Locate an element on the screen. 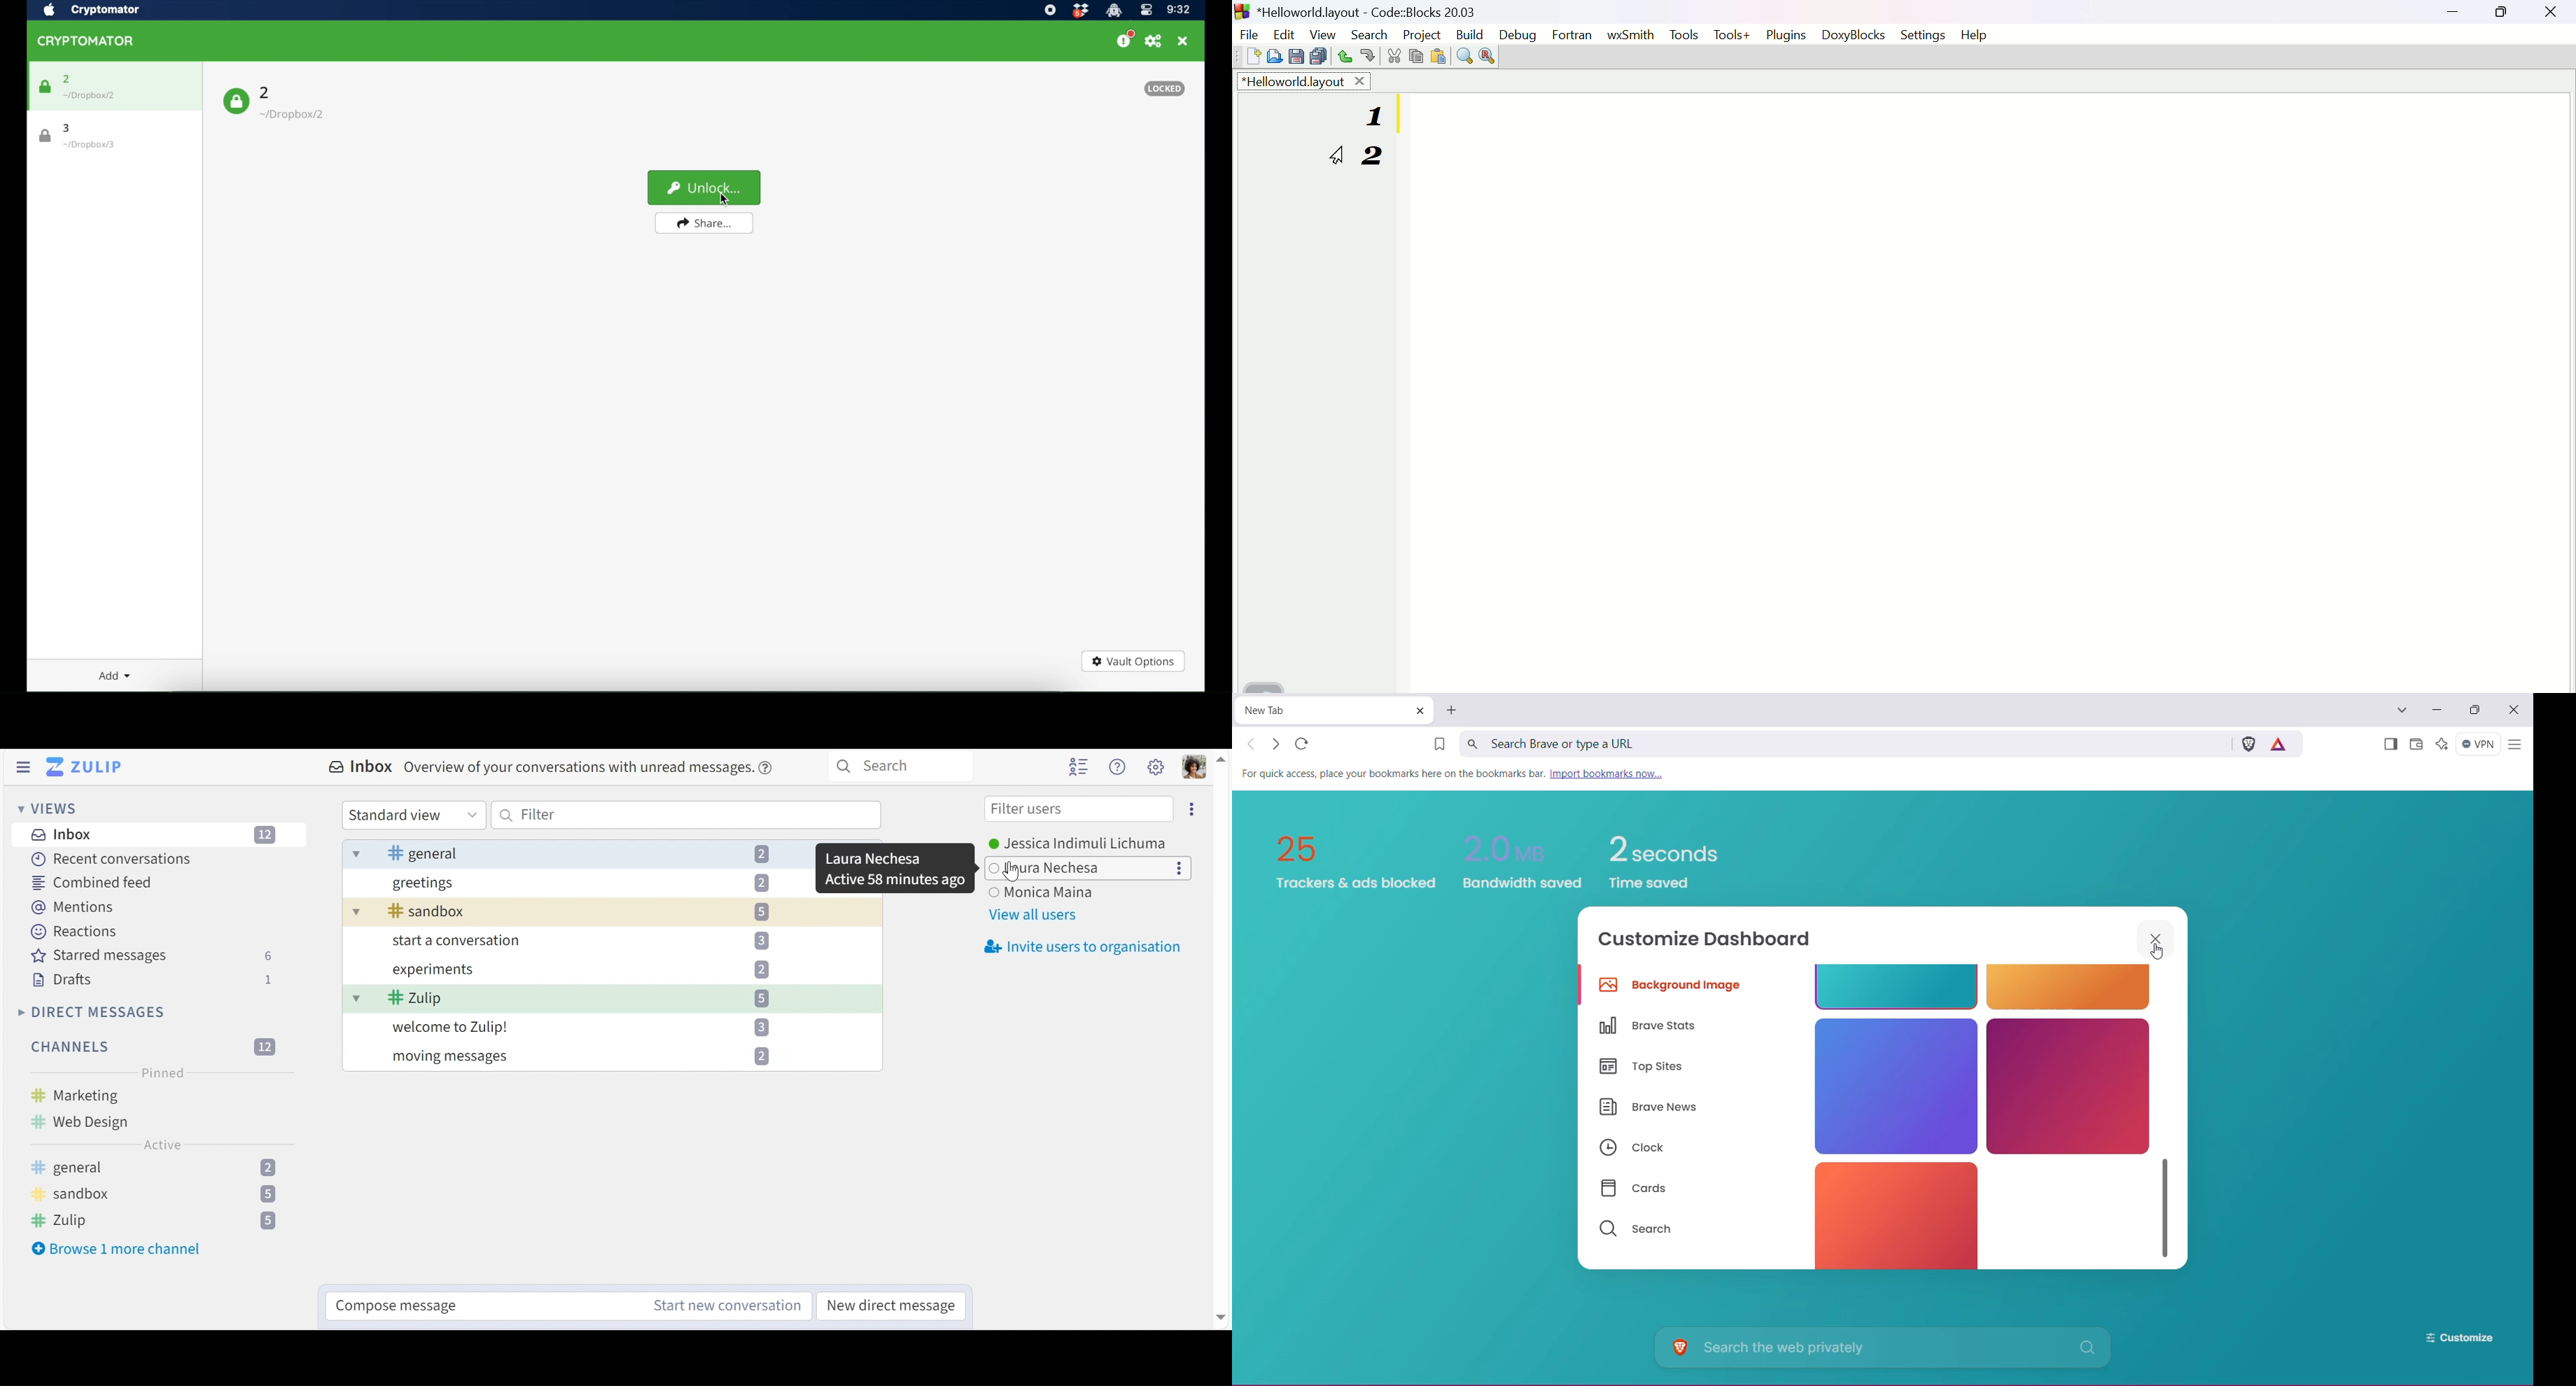 The image size is (2576, 1400). Import Bookmark now is located at coordinates (1612, 774).